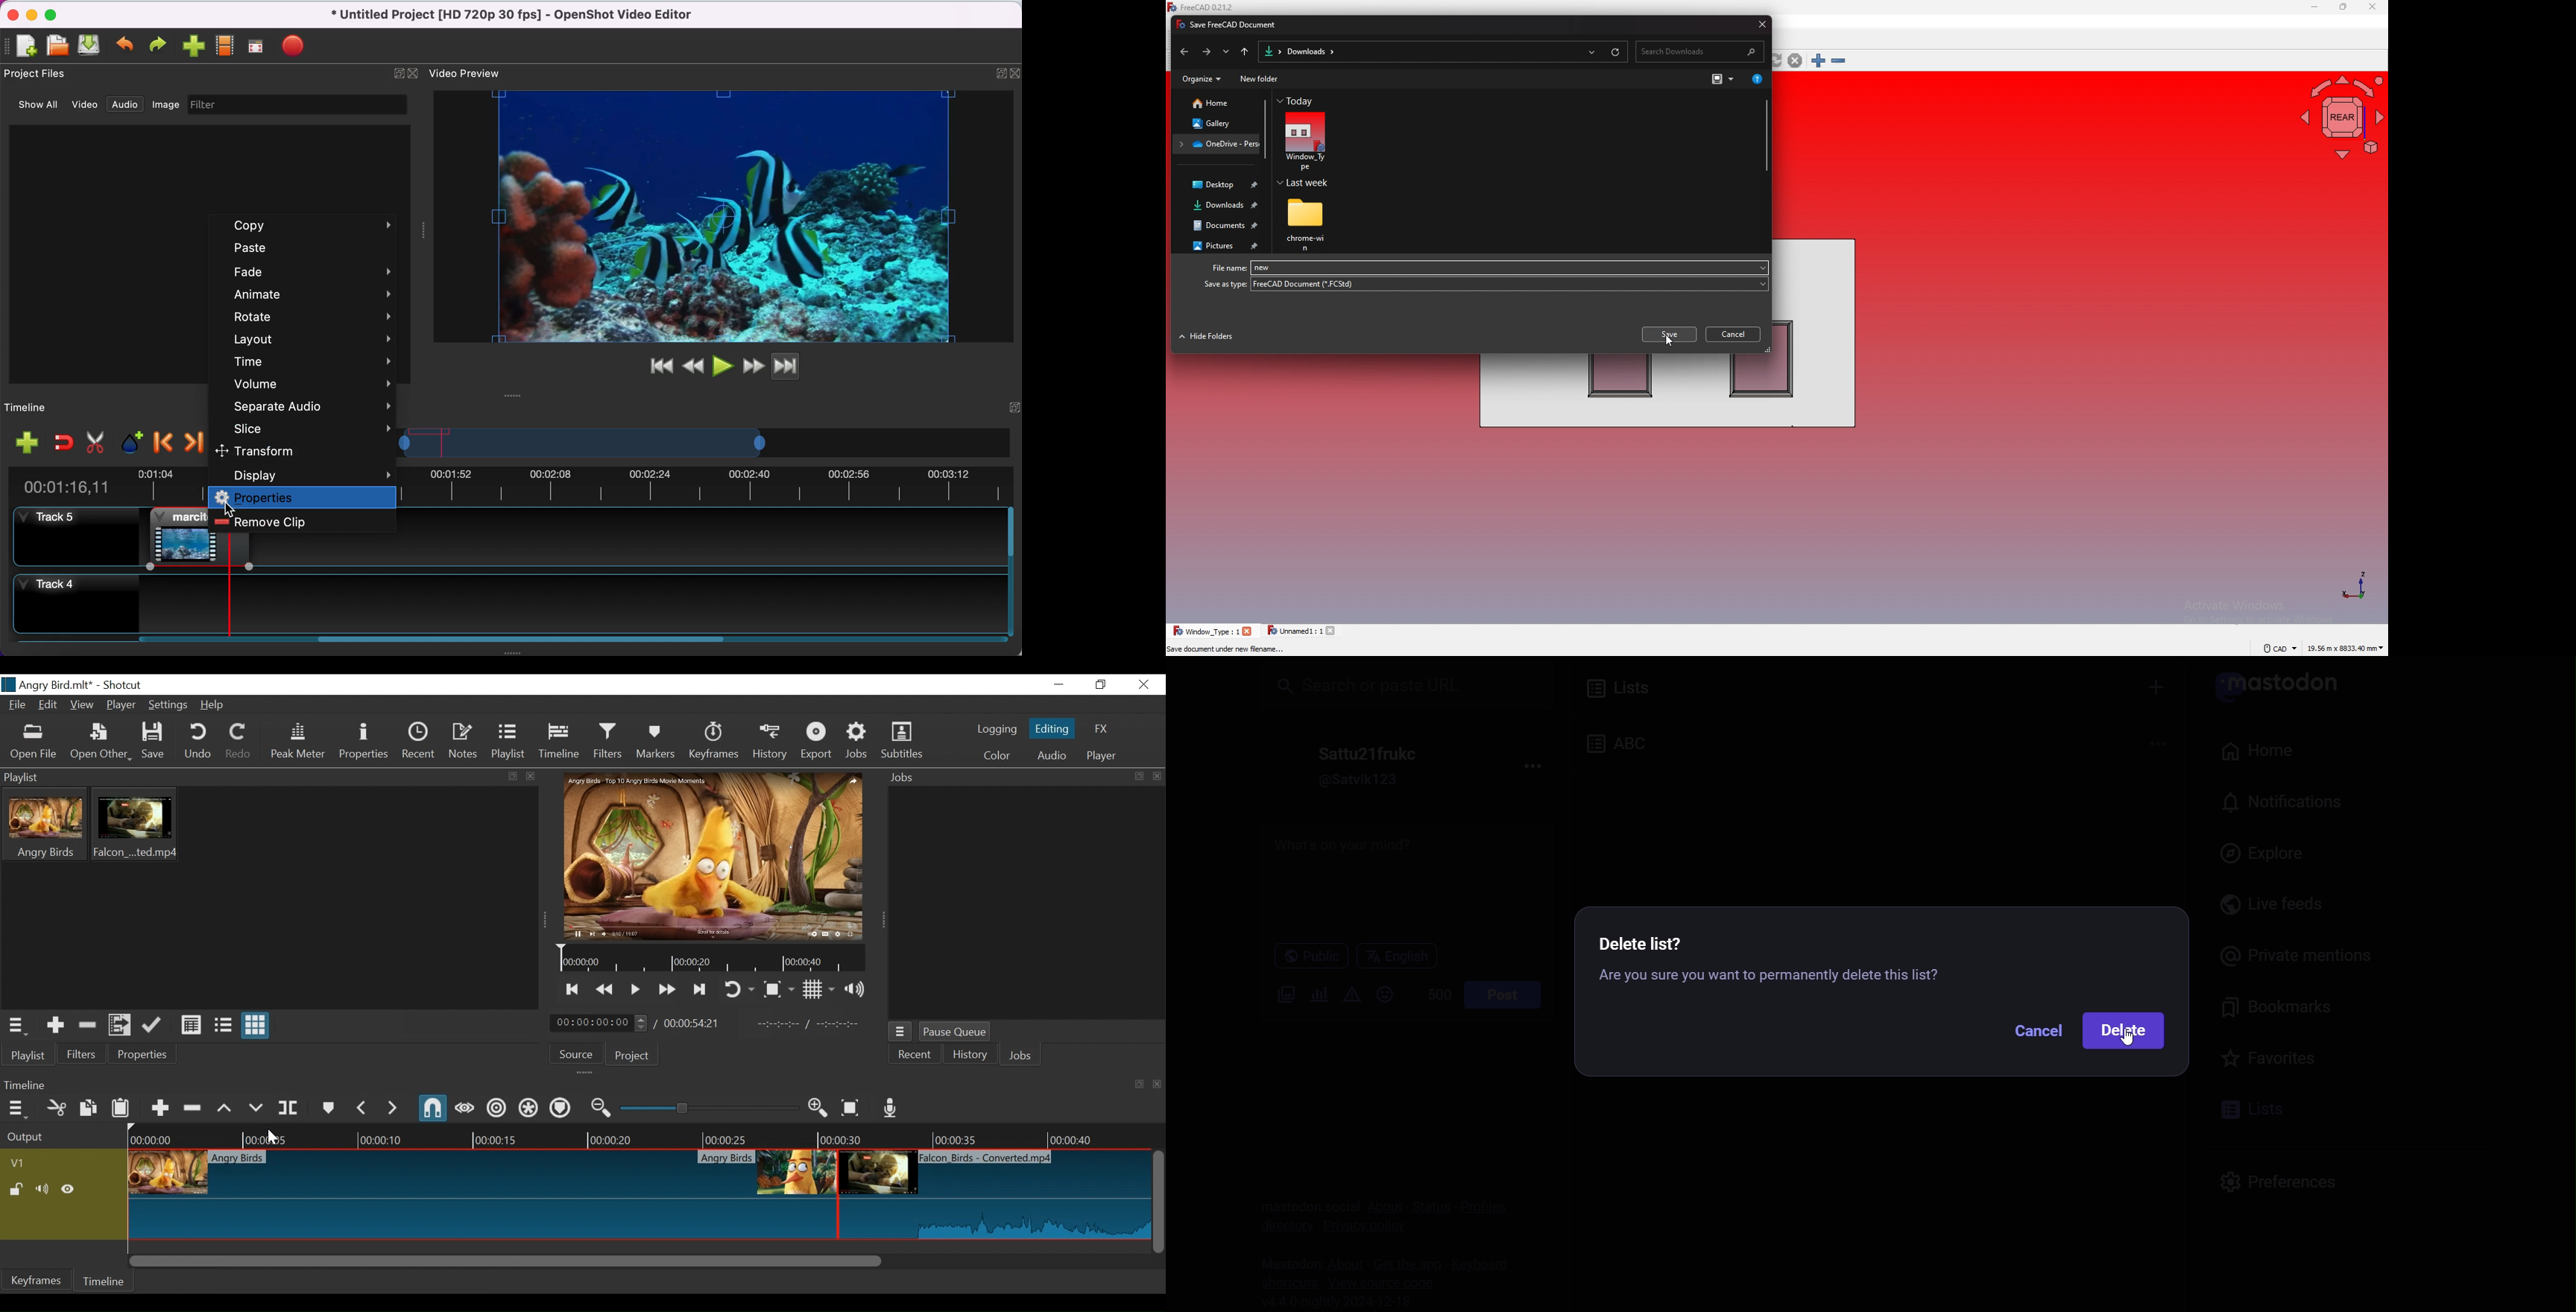  Describe the element at coordinates (2339, 116) in the screenshot. I see `navigating cube` at that location.